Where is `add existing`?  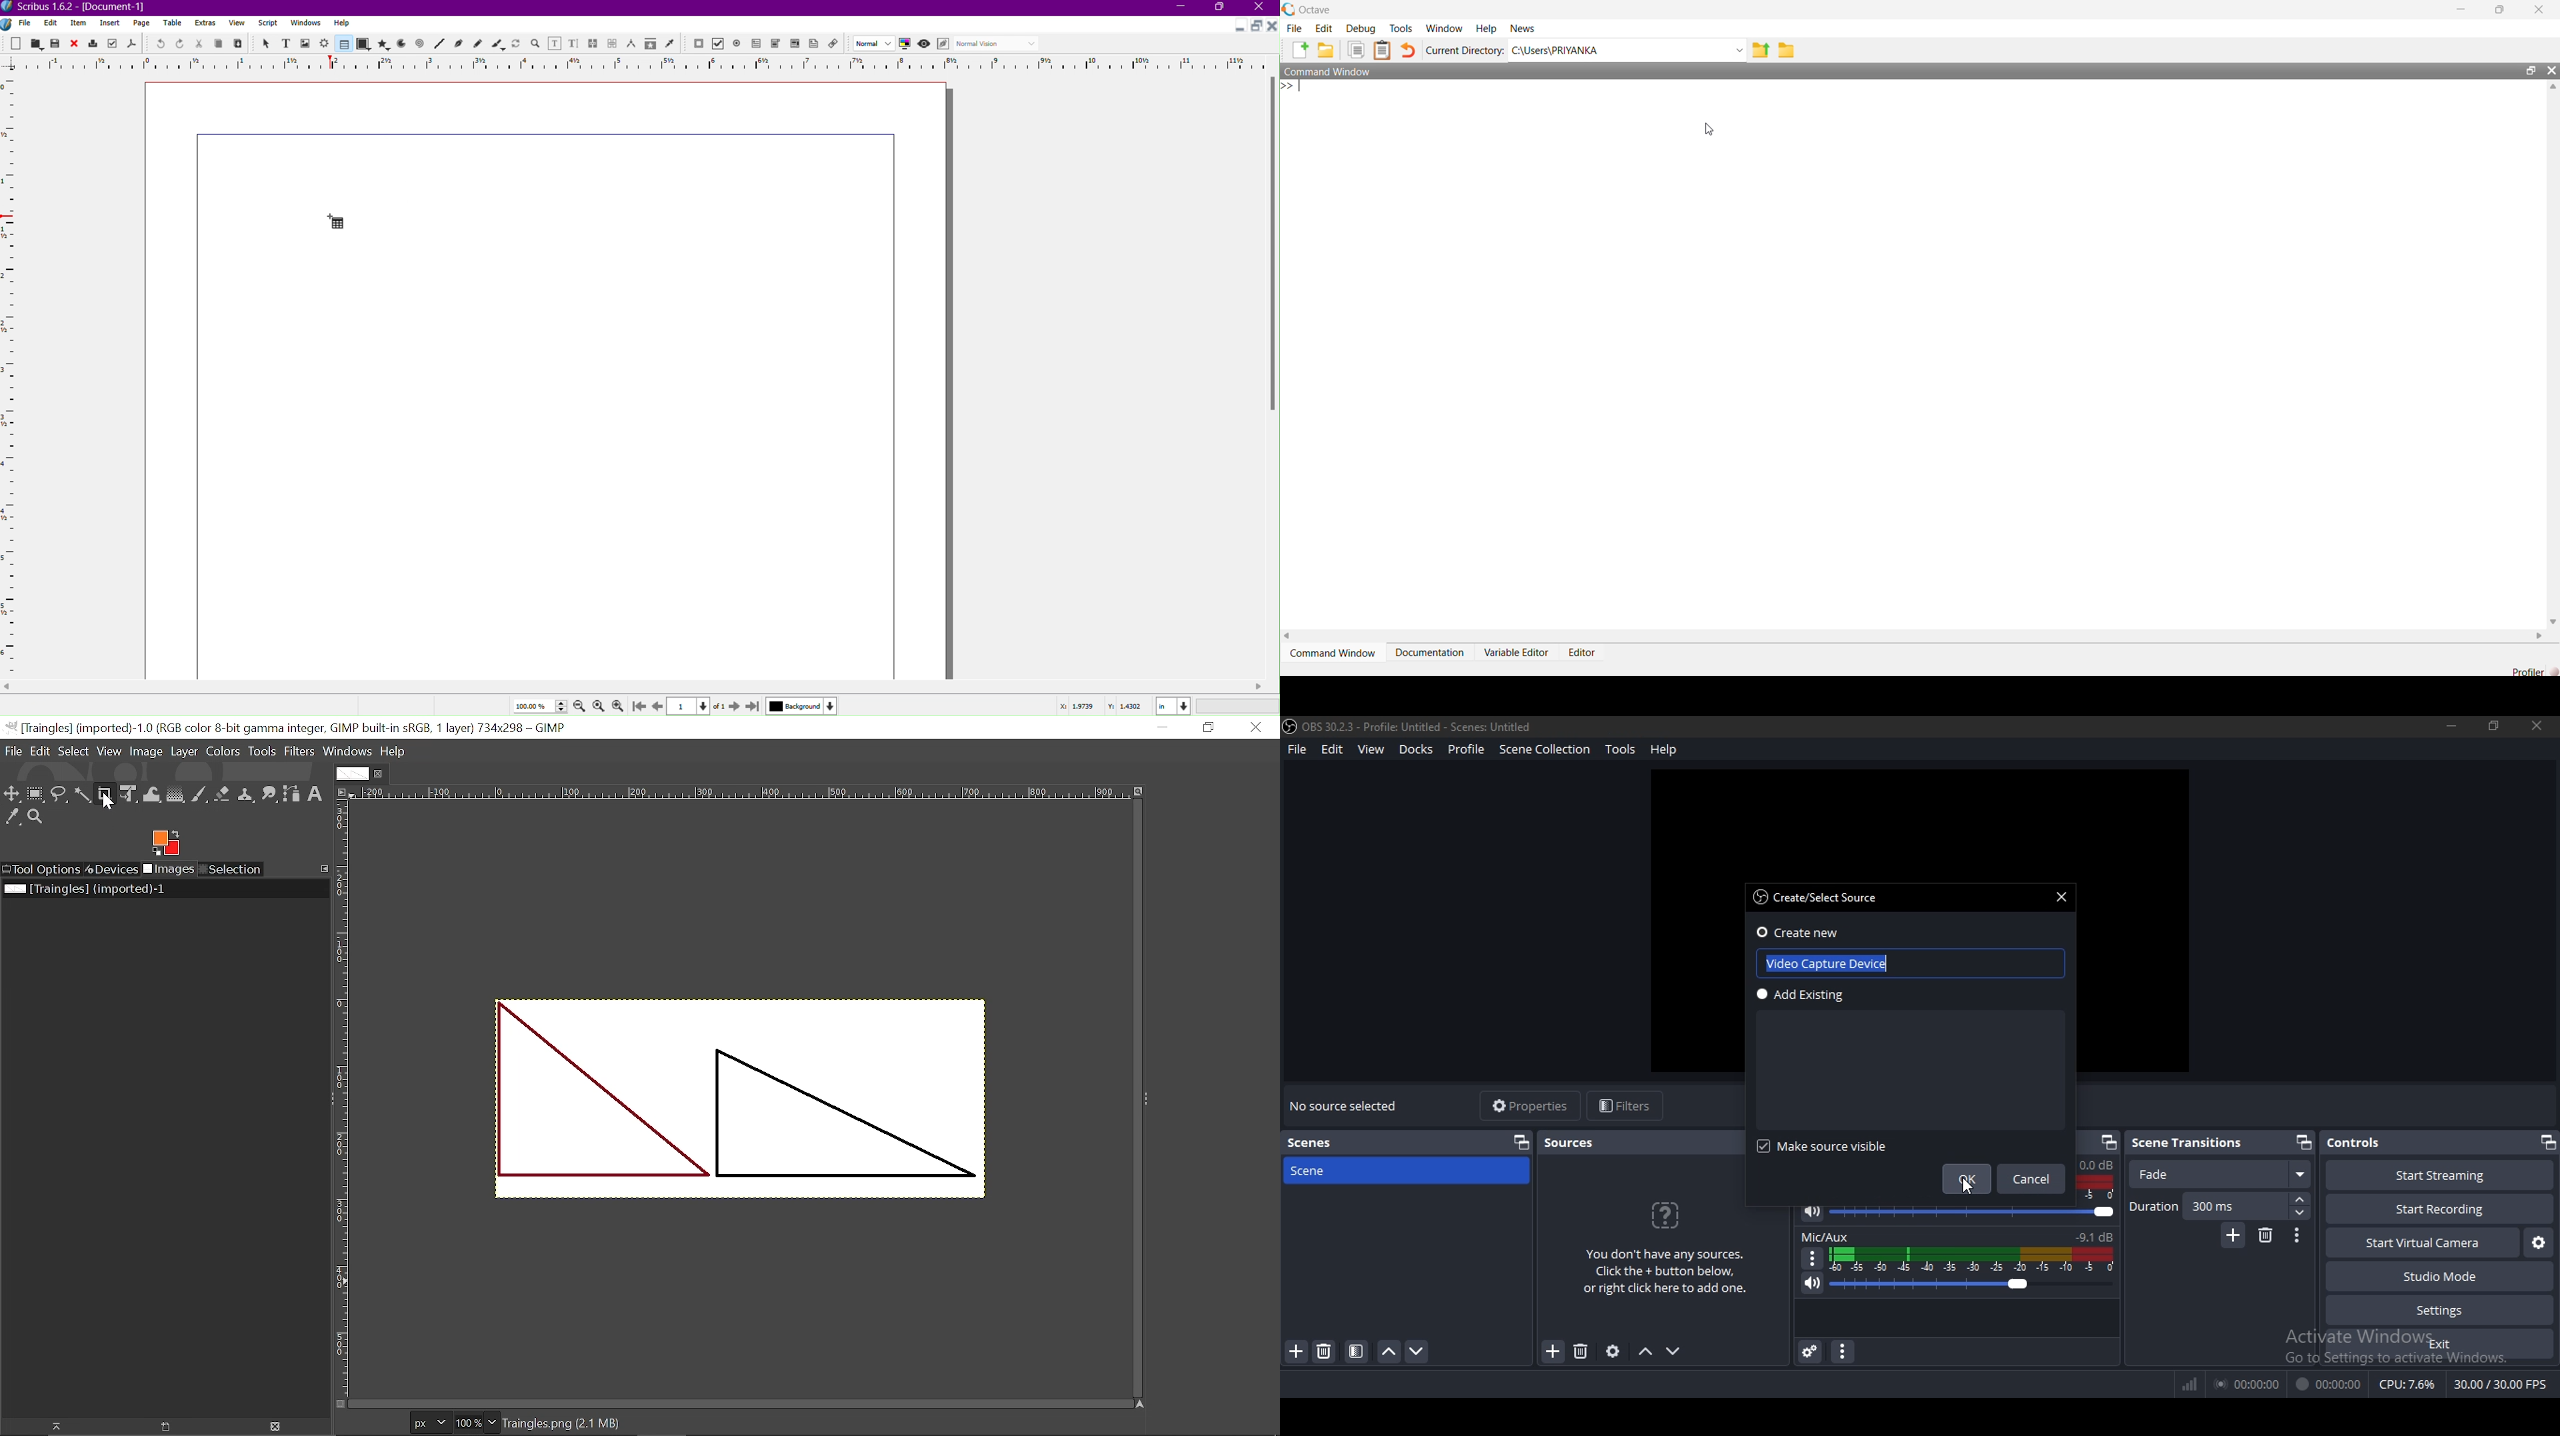 add existing is located at coordinates (1809, 998).